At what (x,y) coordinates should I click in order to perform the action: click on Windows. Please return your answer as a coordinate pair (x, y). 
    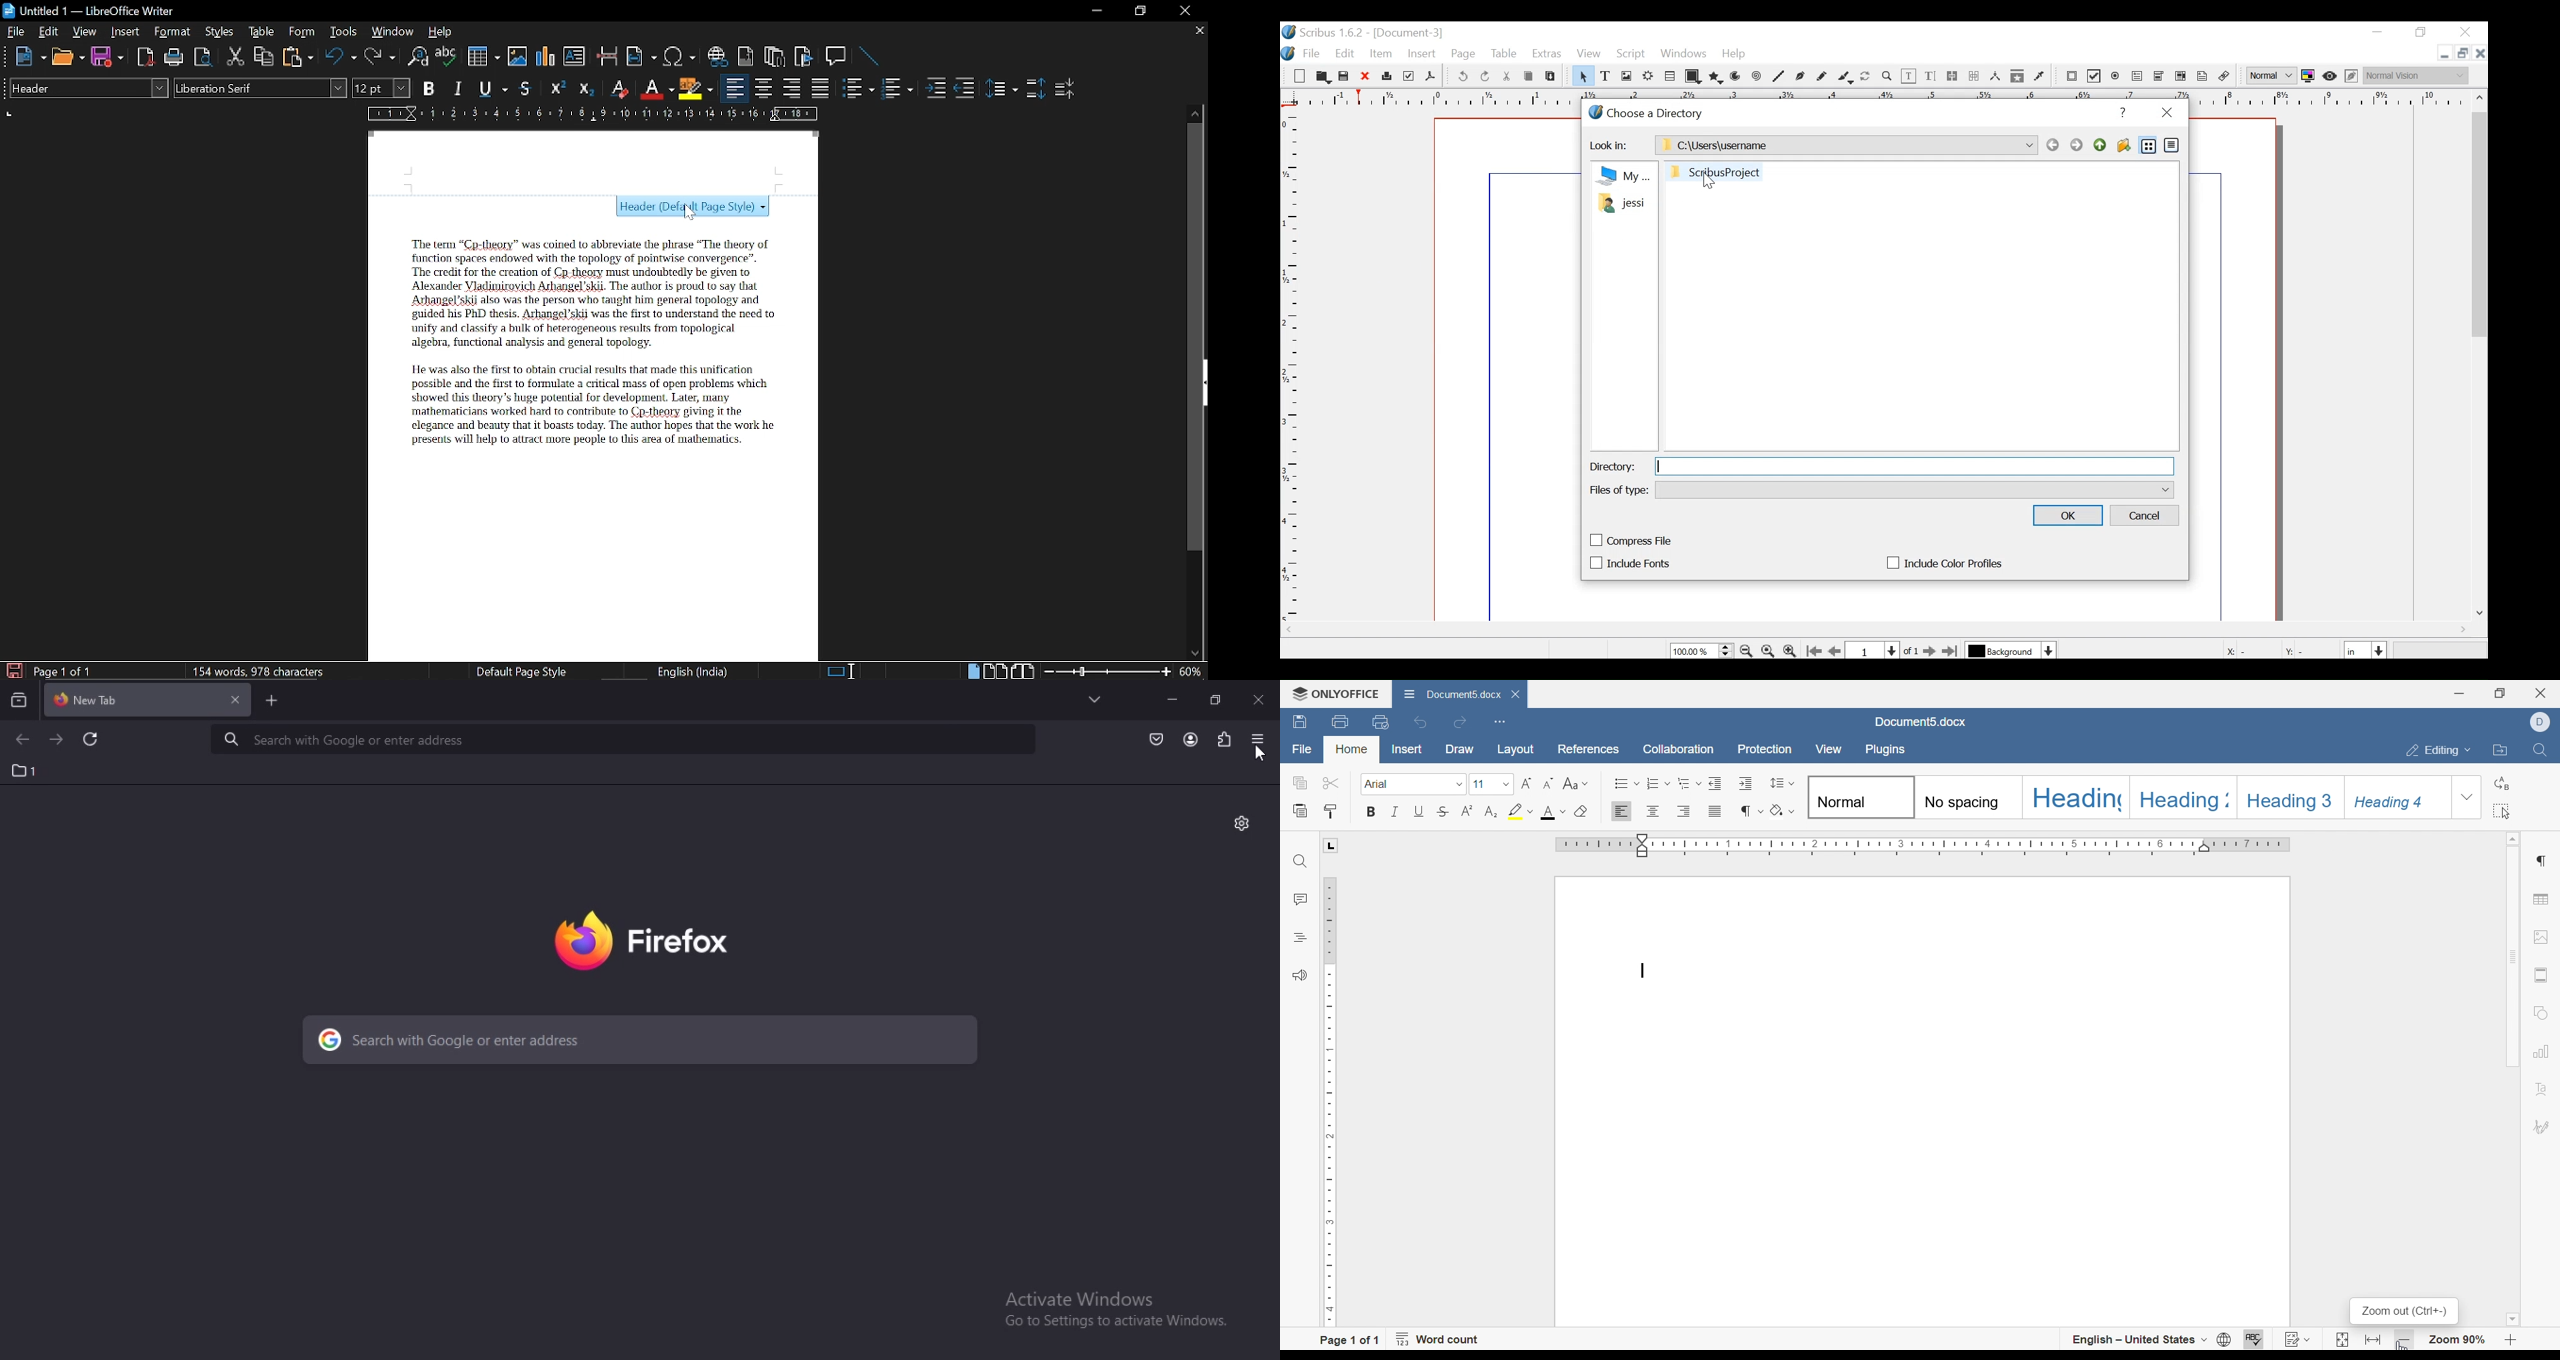
    Looking at the image, I should click on (1683, 55).